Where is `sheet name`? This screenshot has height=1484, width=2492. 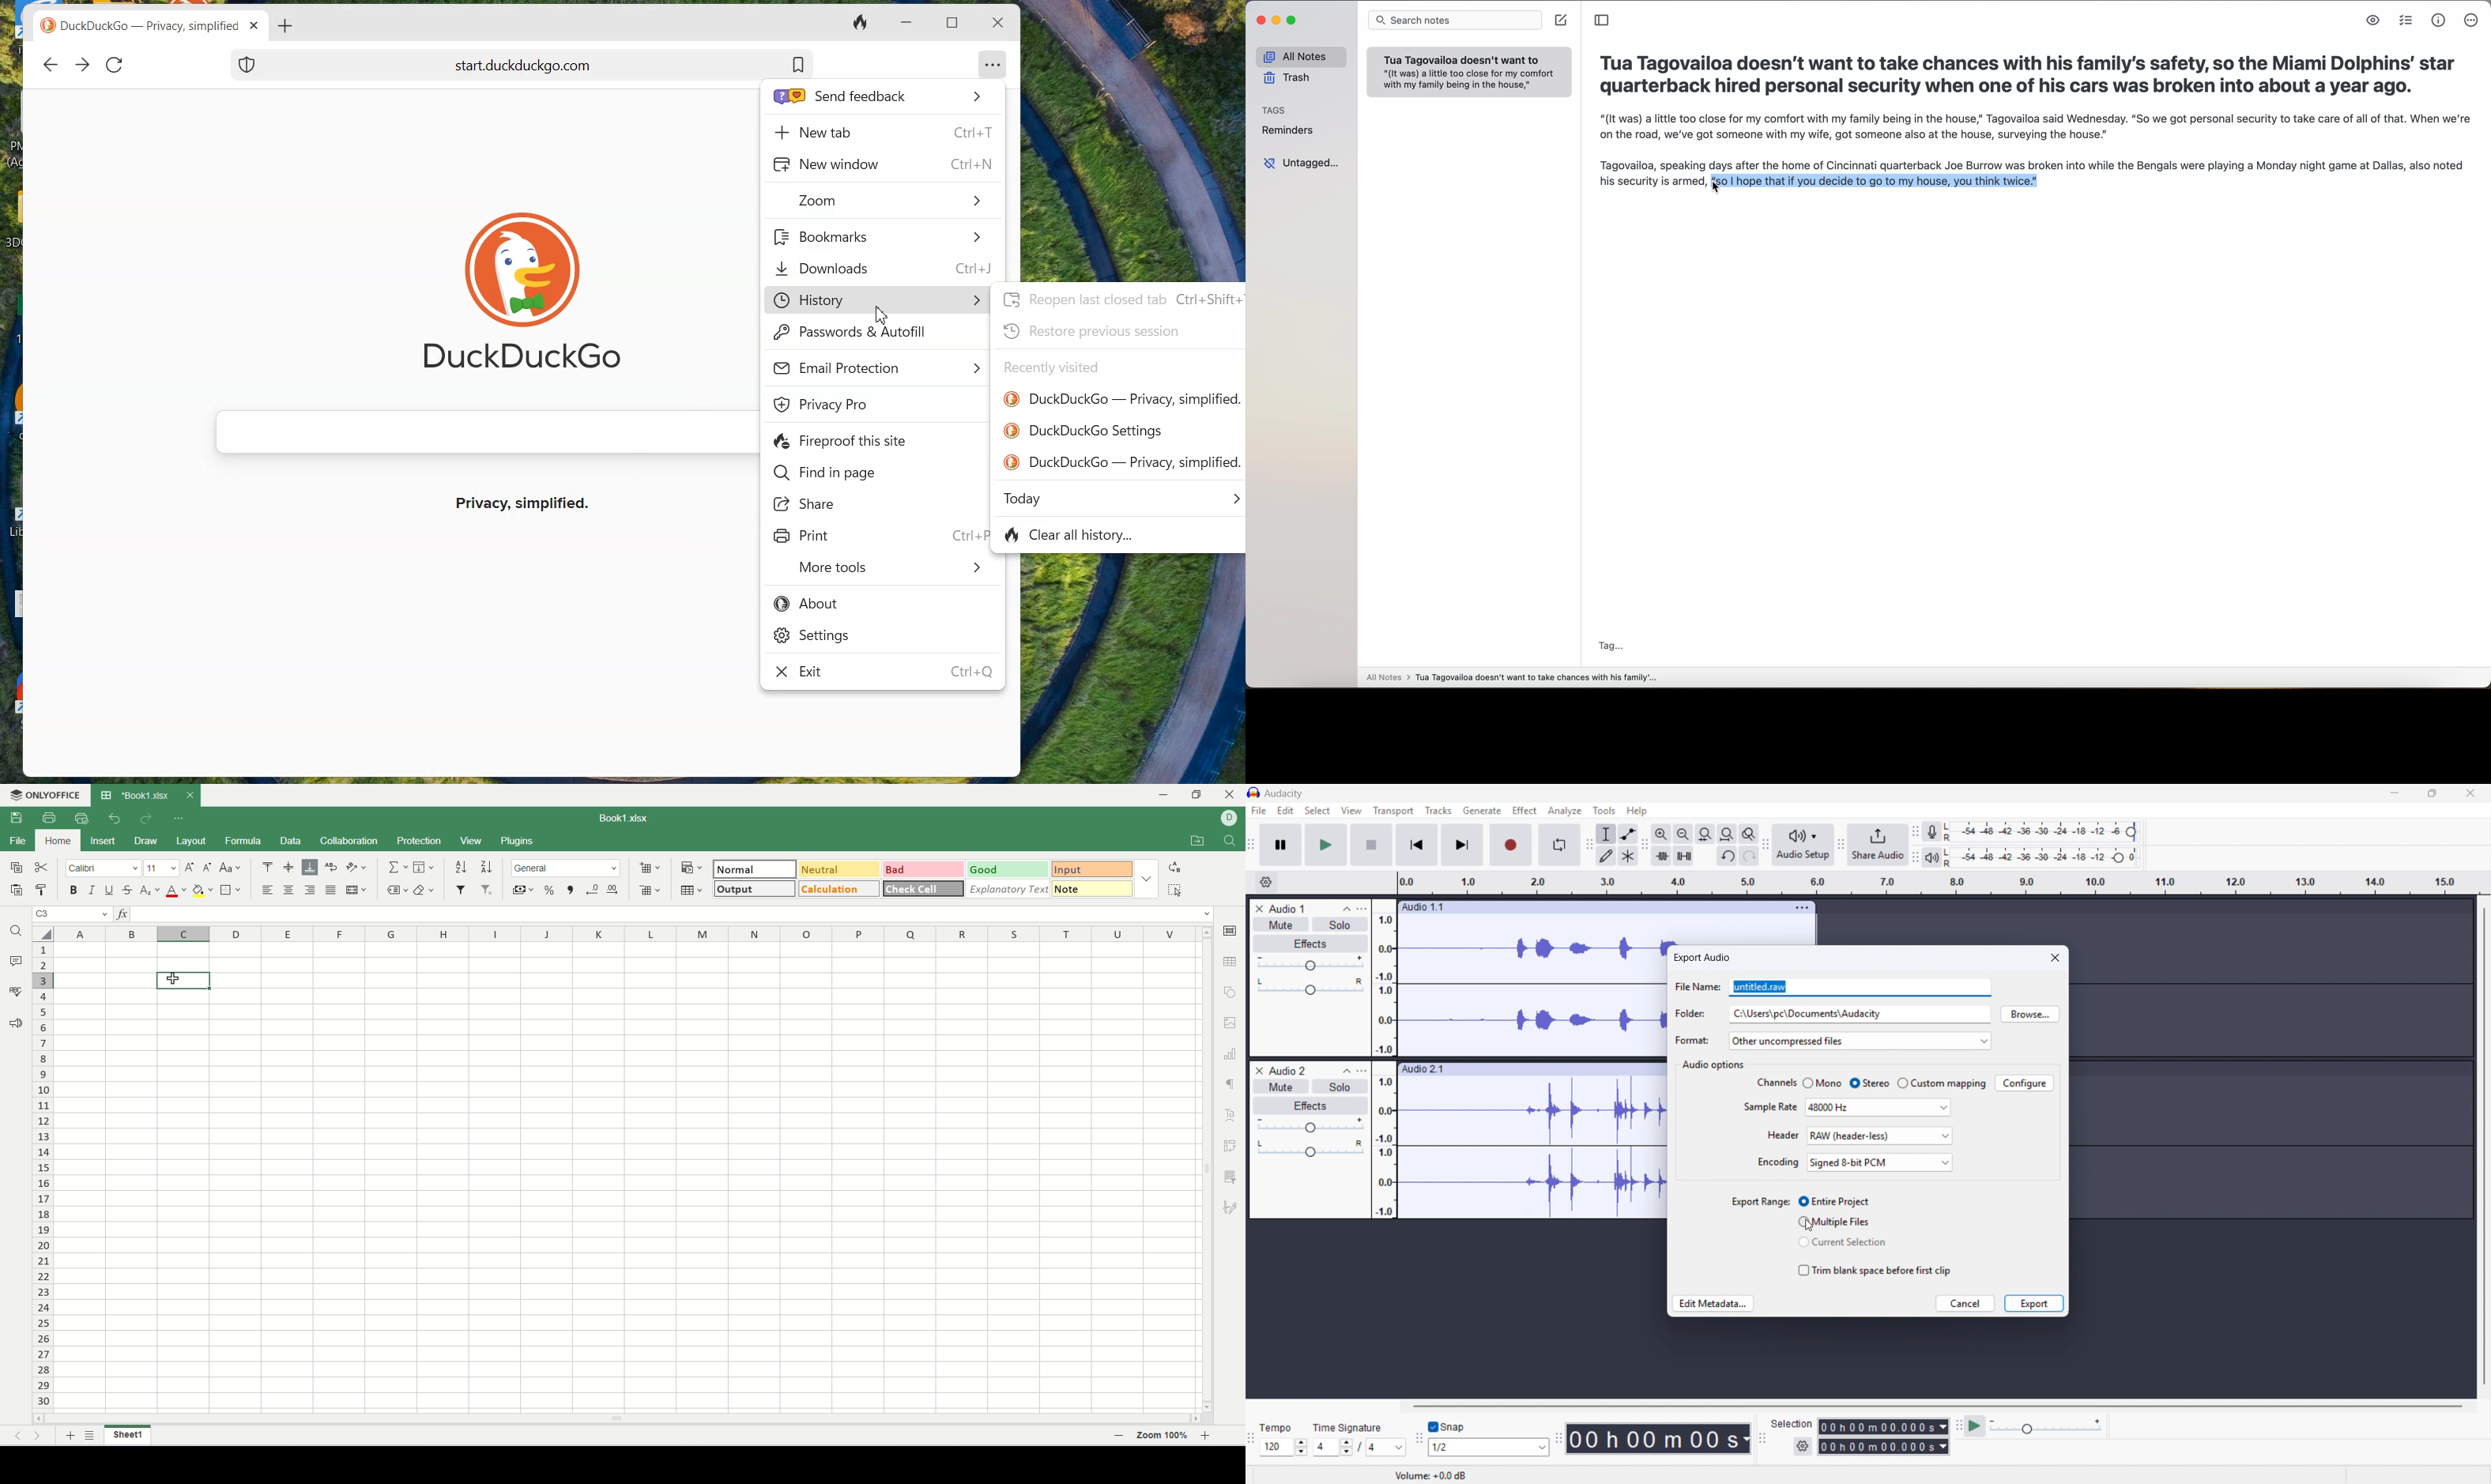
sheet name is located at coordinates (130, 1435).